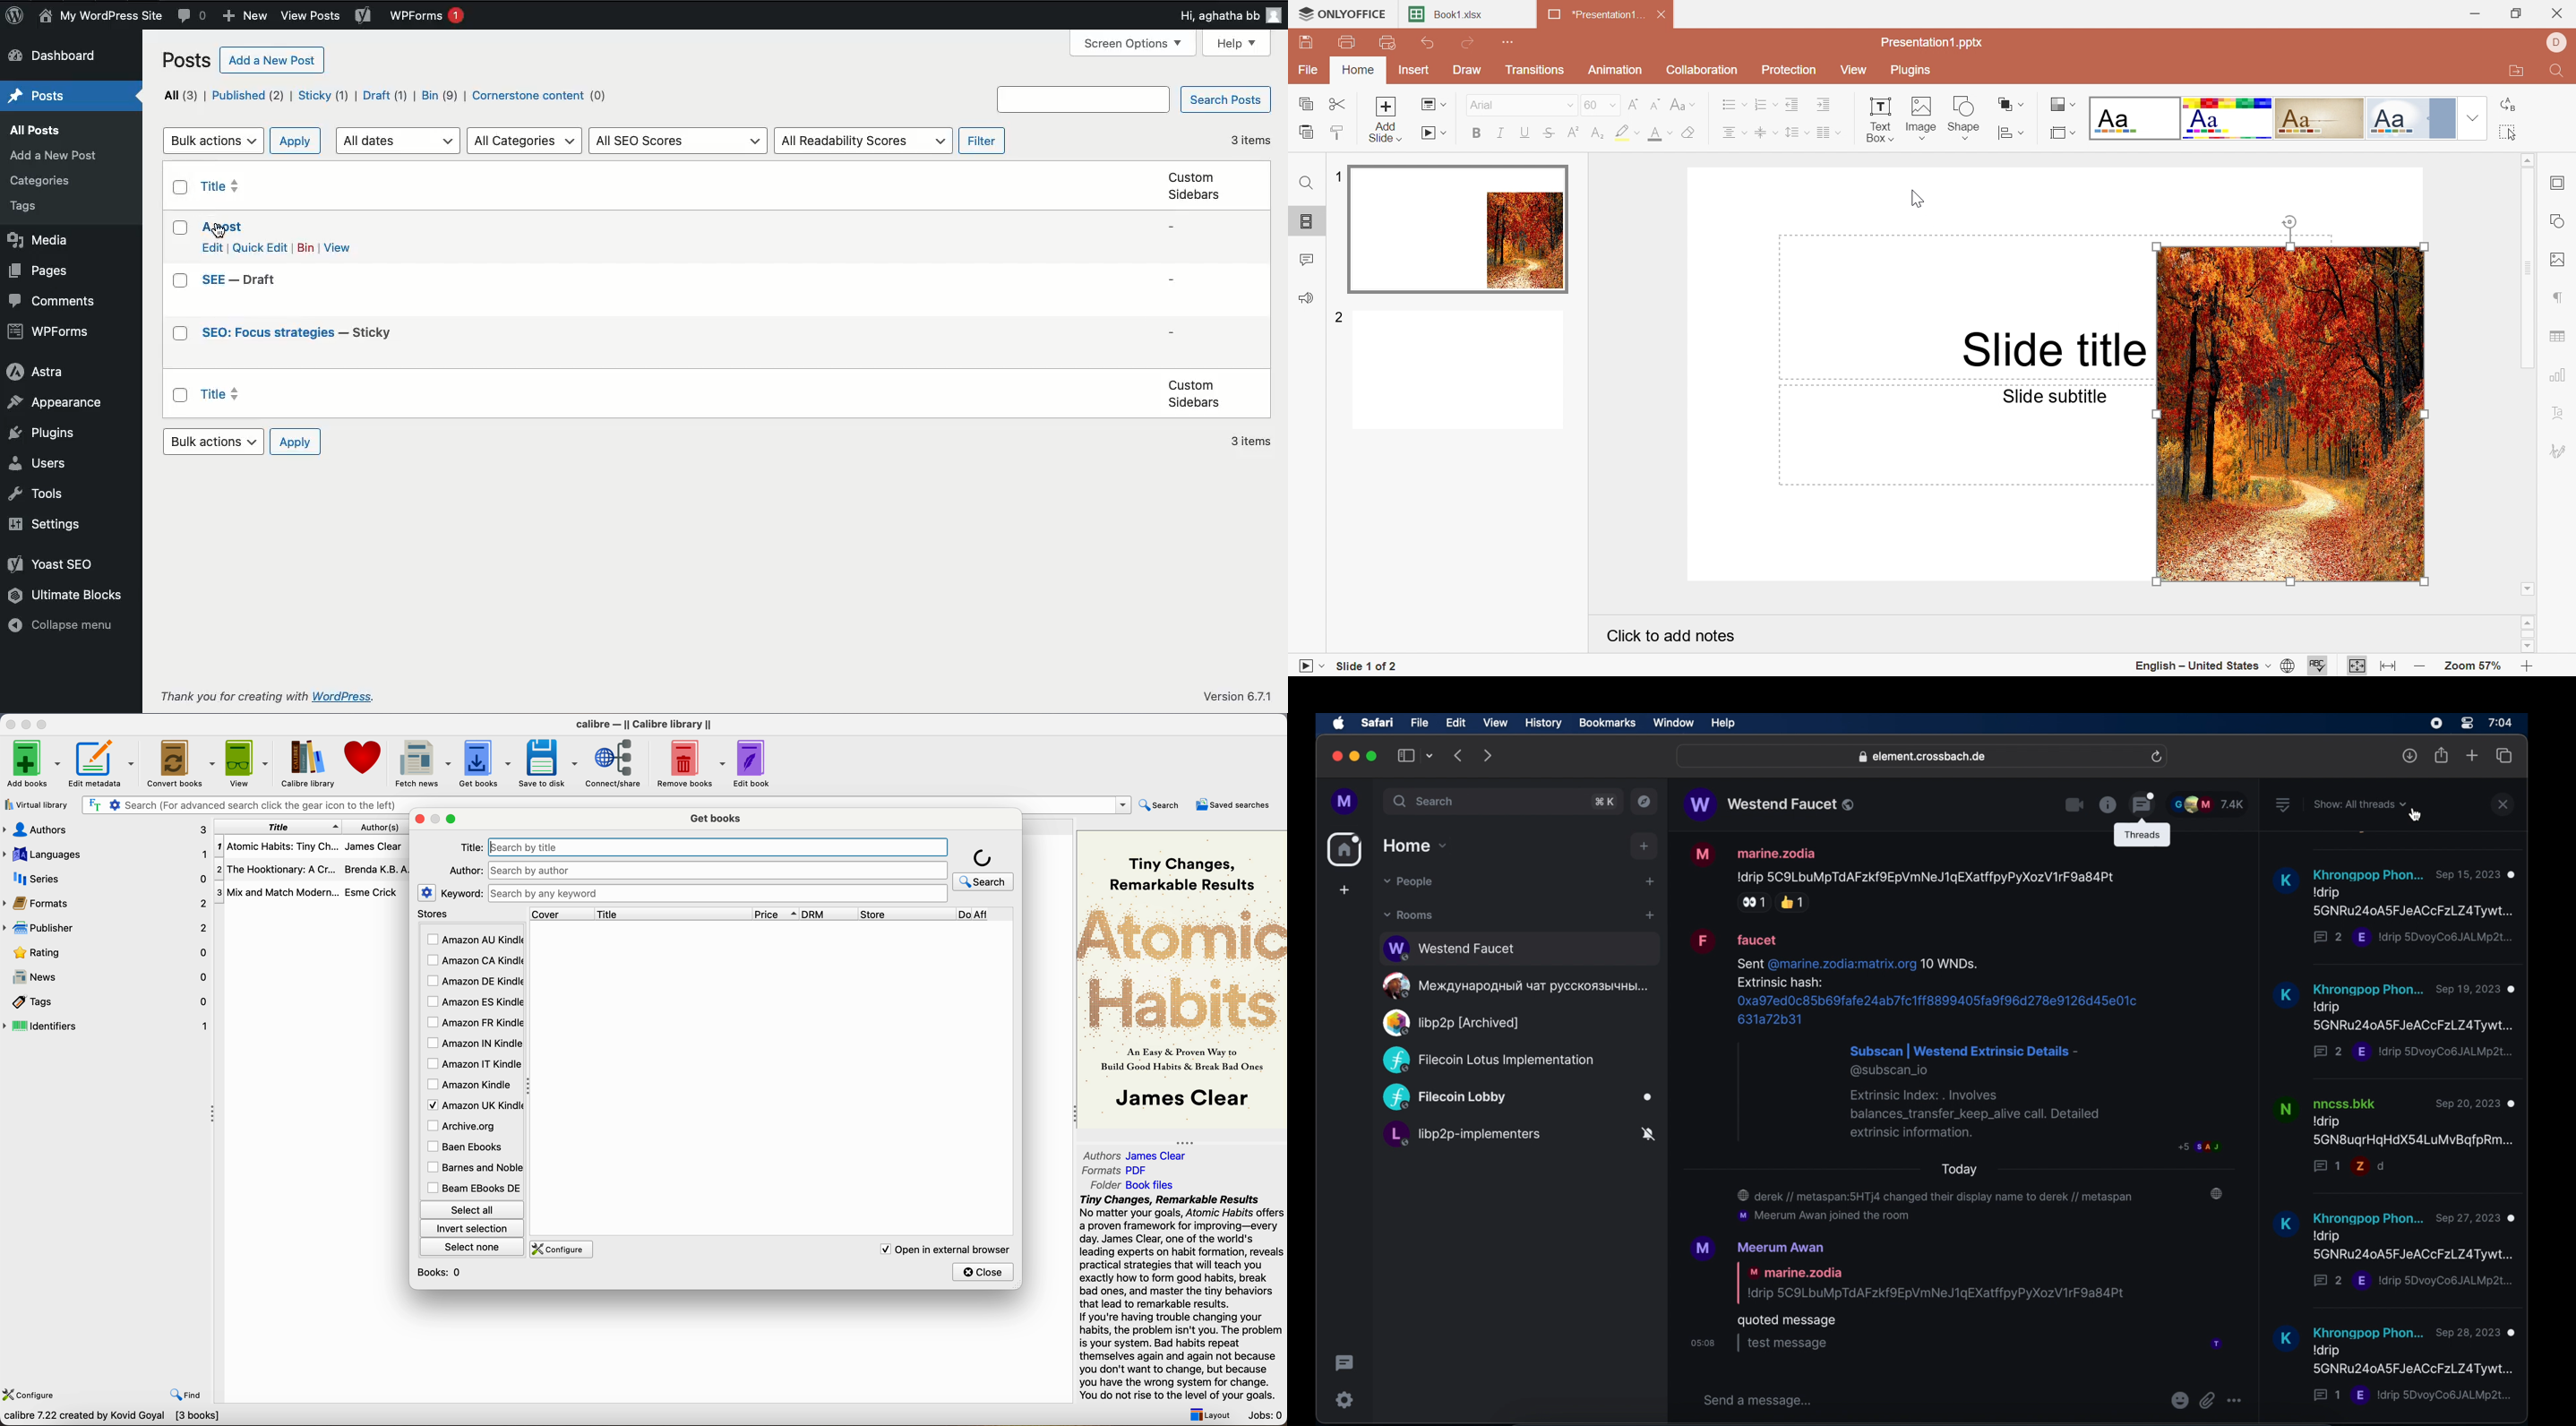  I want to click on Slide 1, so click(1459, 231).